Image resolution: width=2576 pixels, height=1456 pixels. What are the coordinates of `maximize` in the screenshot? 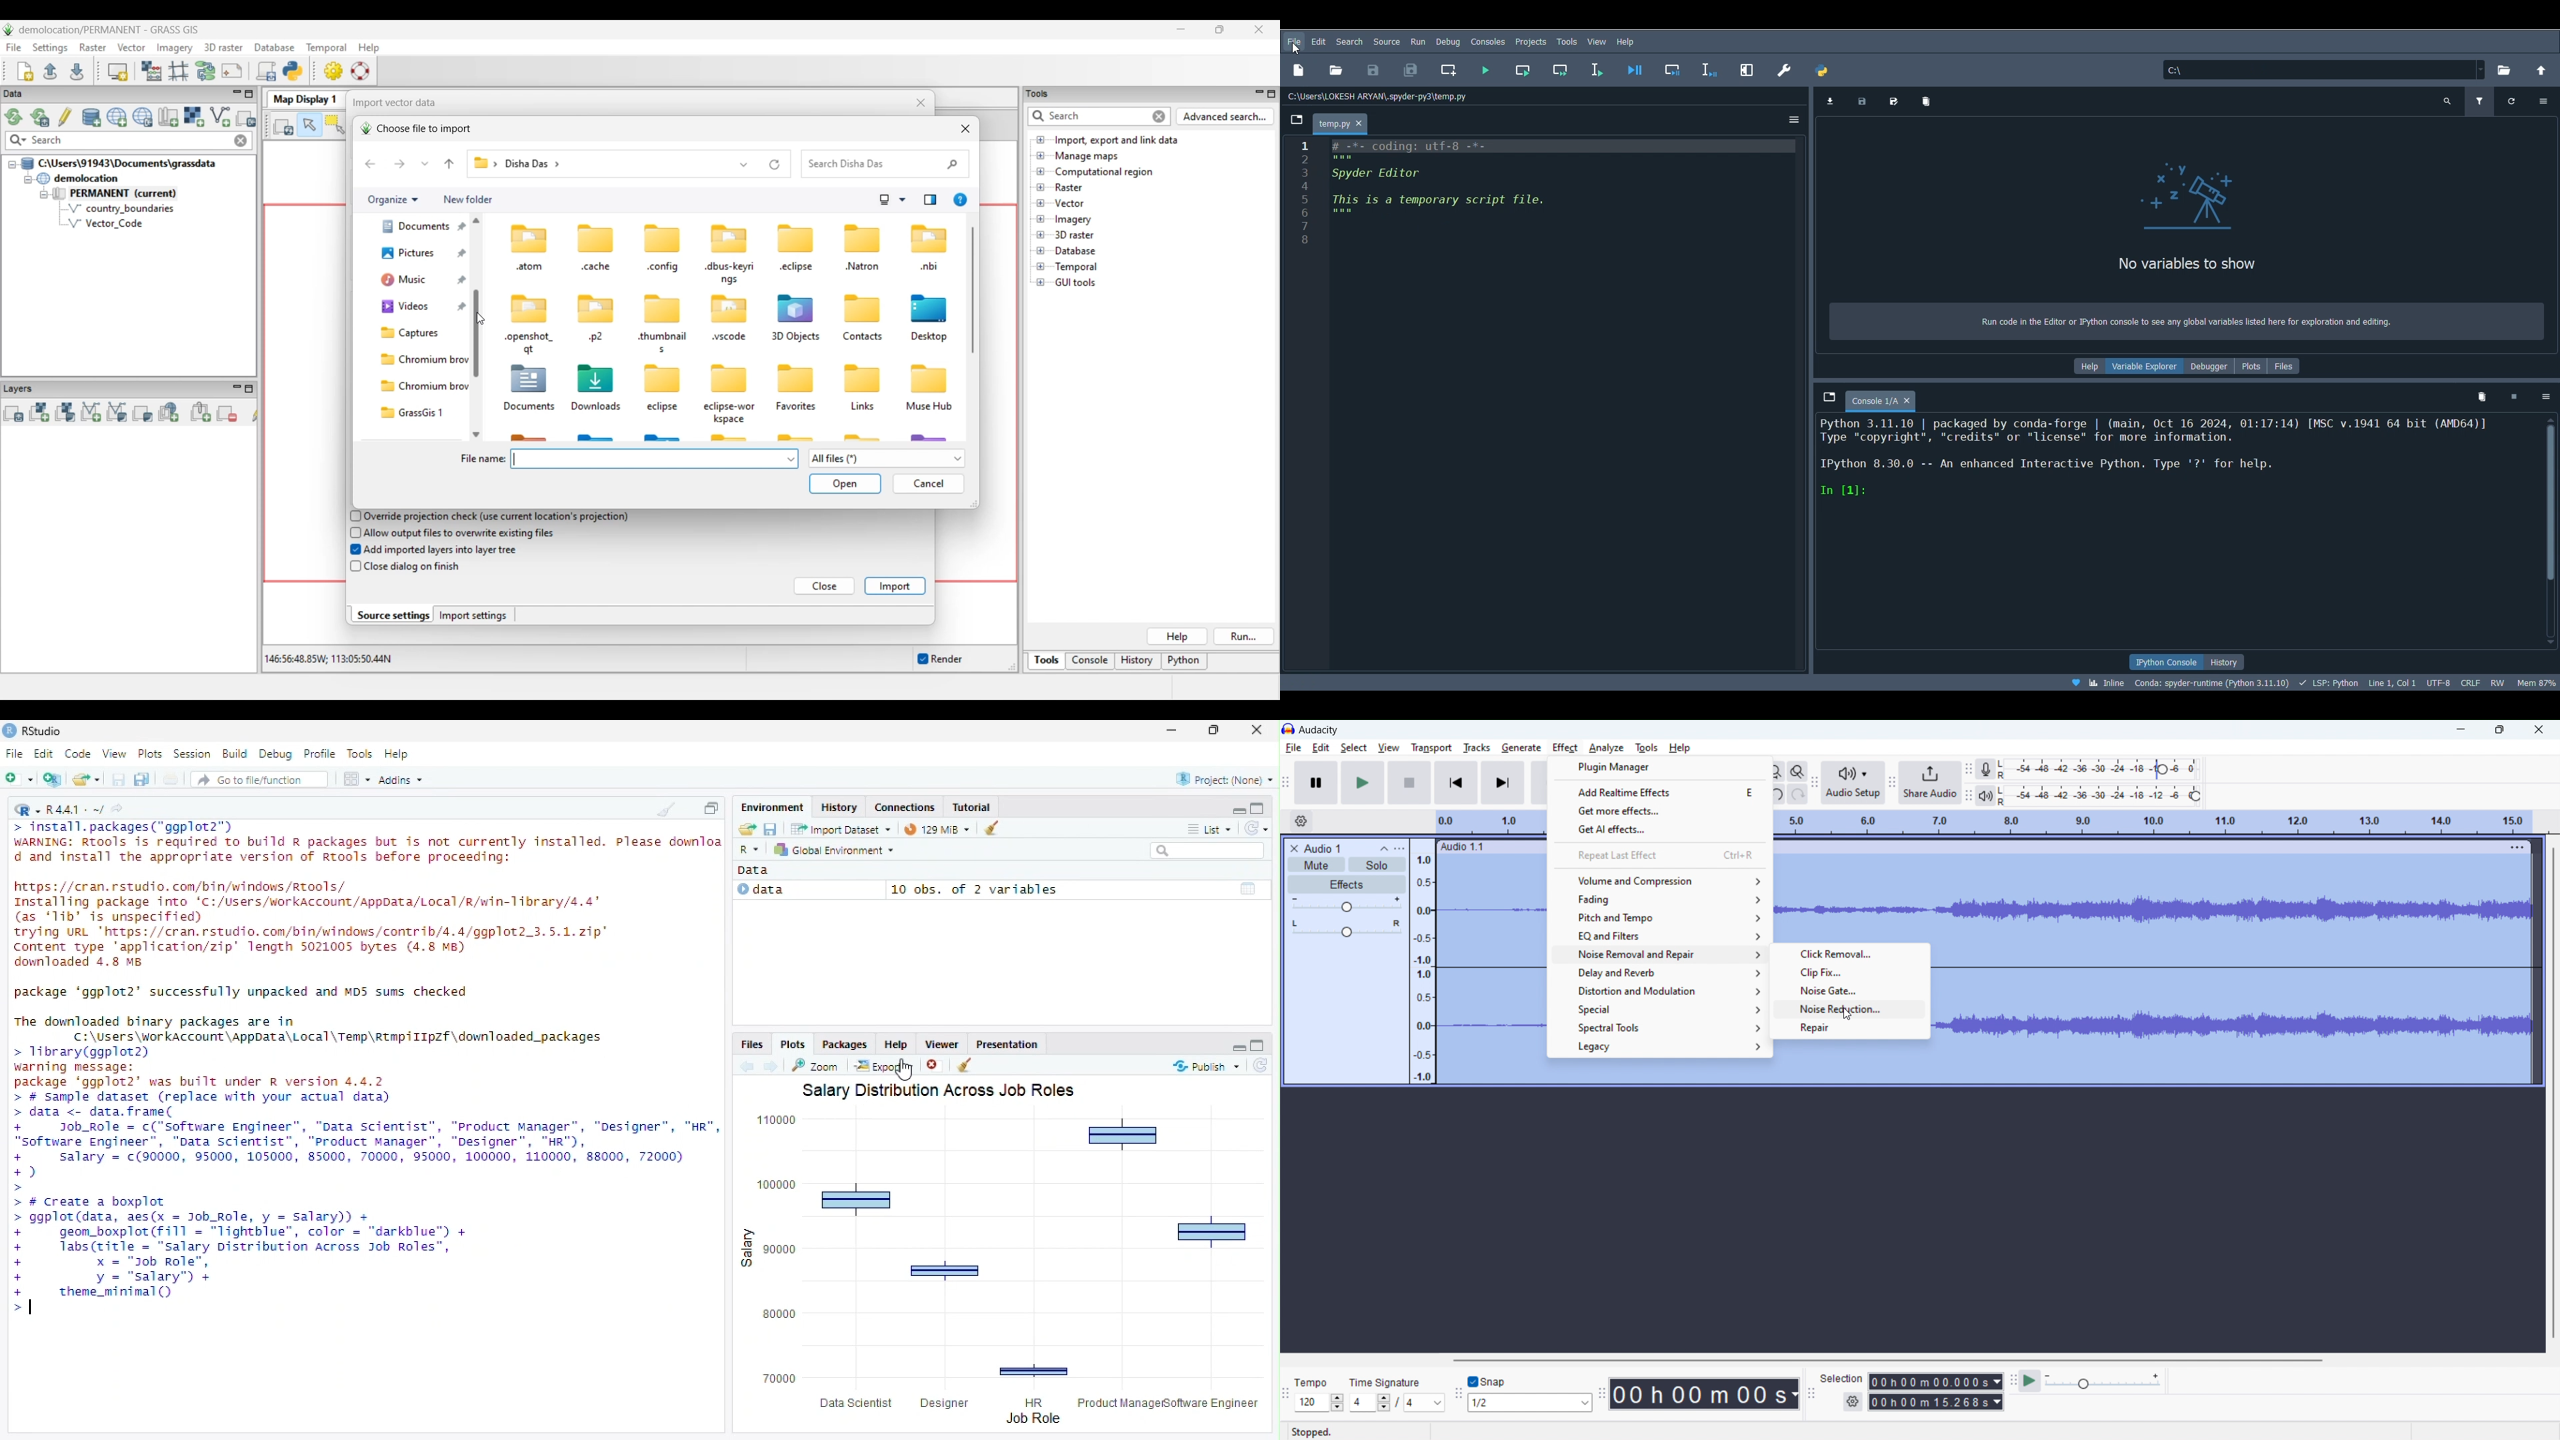 It's located at (1261, 1045).